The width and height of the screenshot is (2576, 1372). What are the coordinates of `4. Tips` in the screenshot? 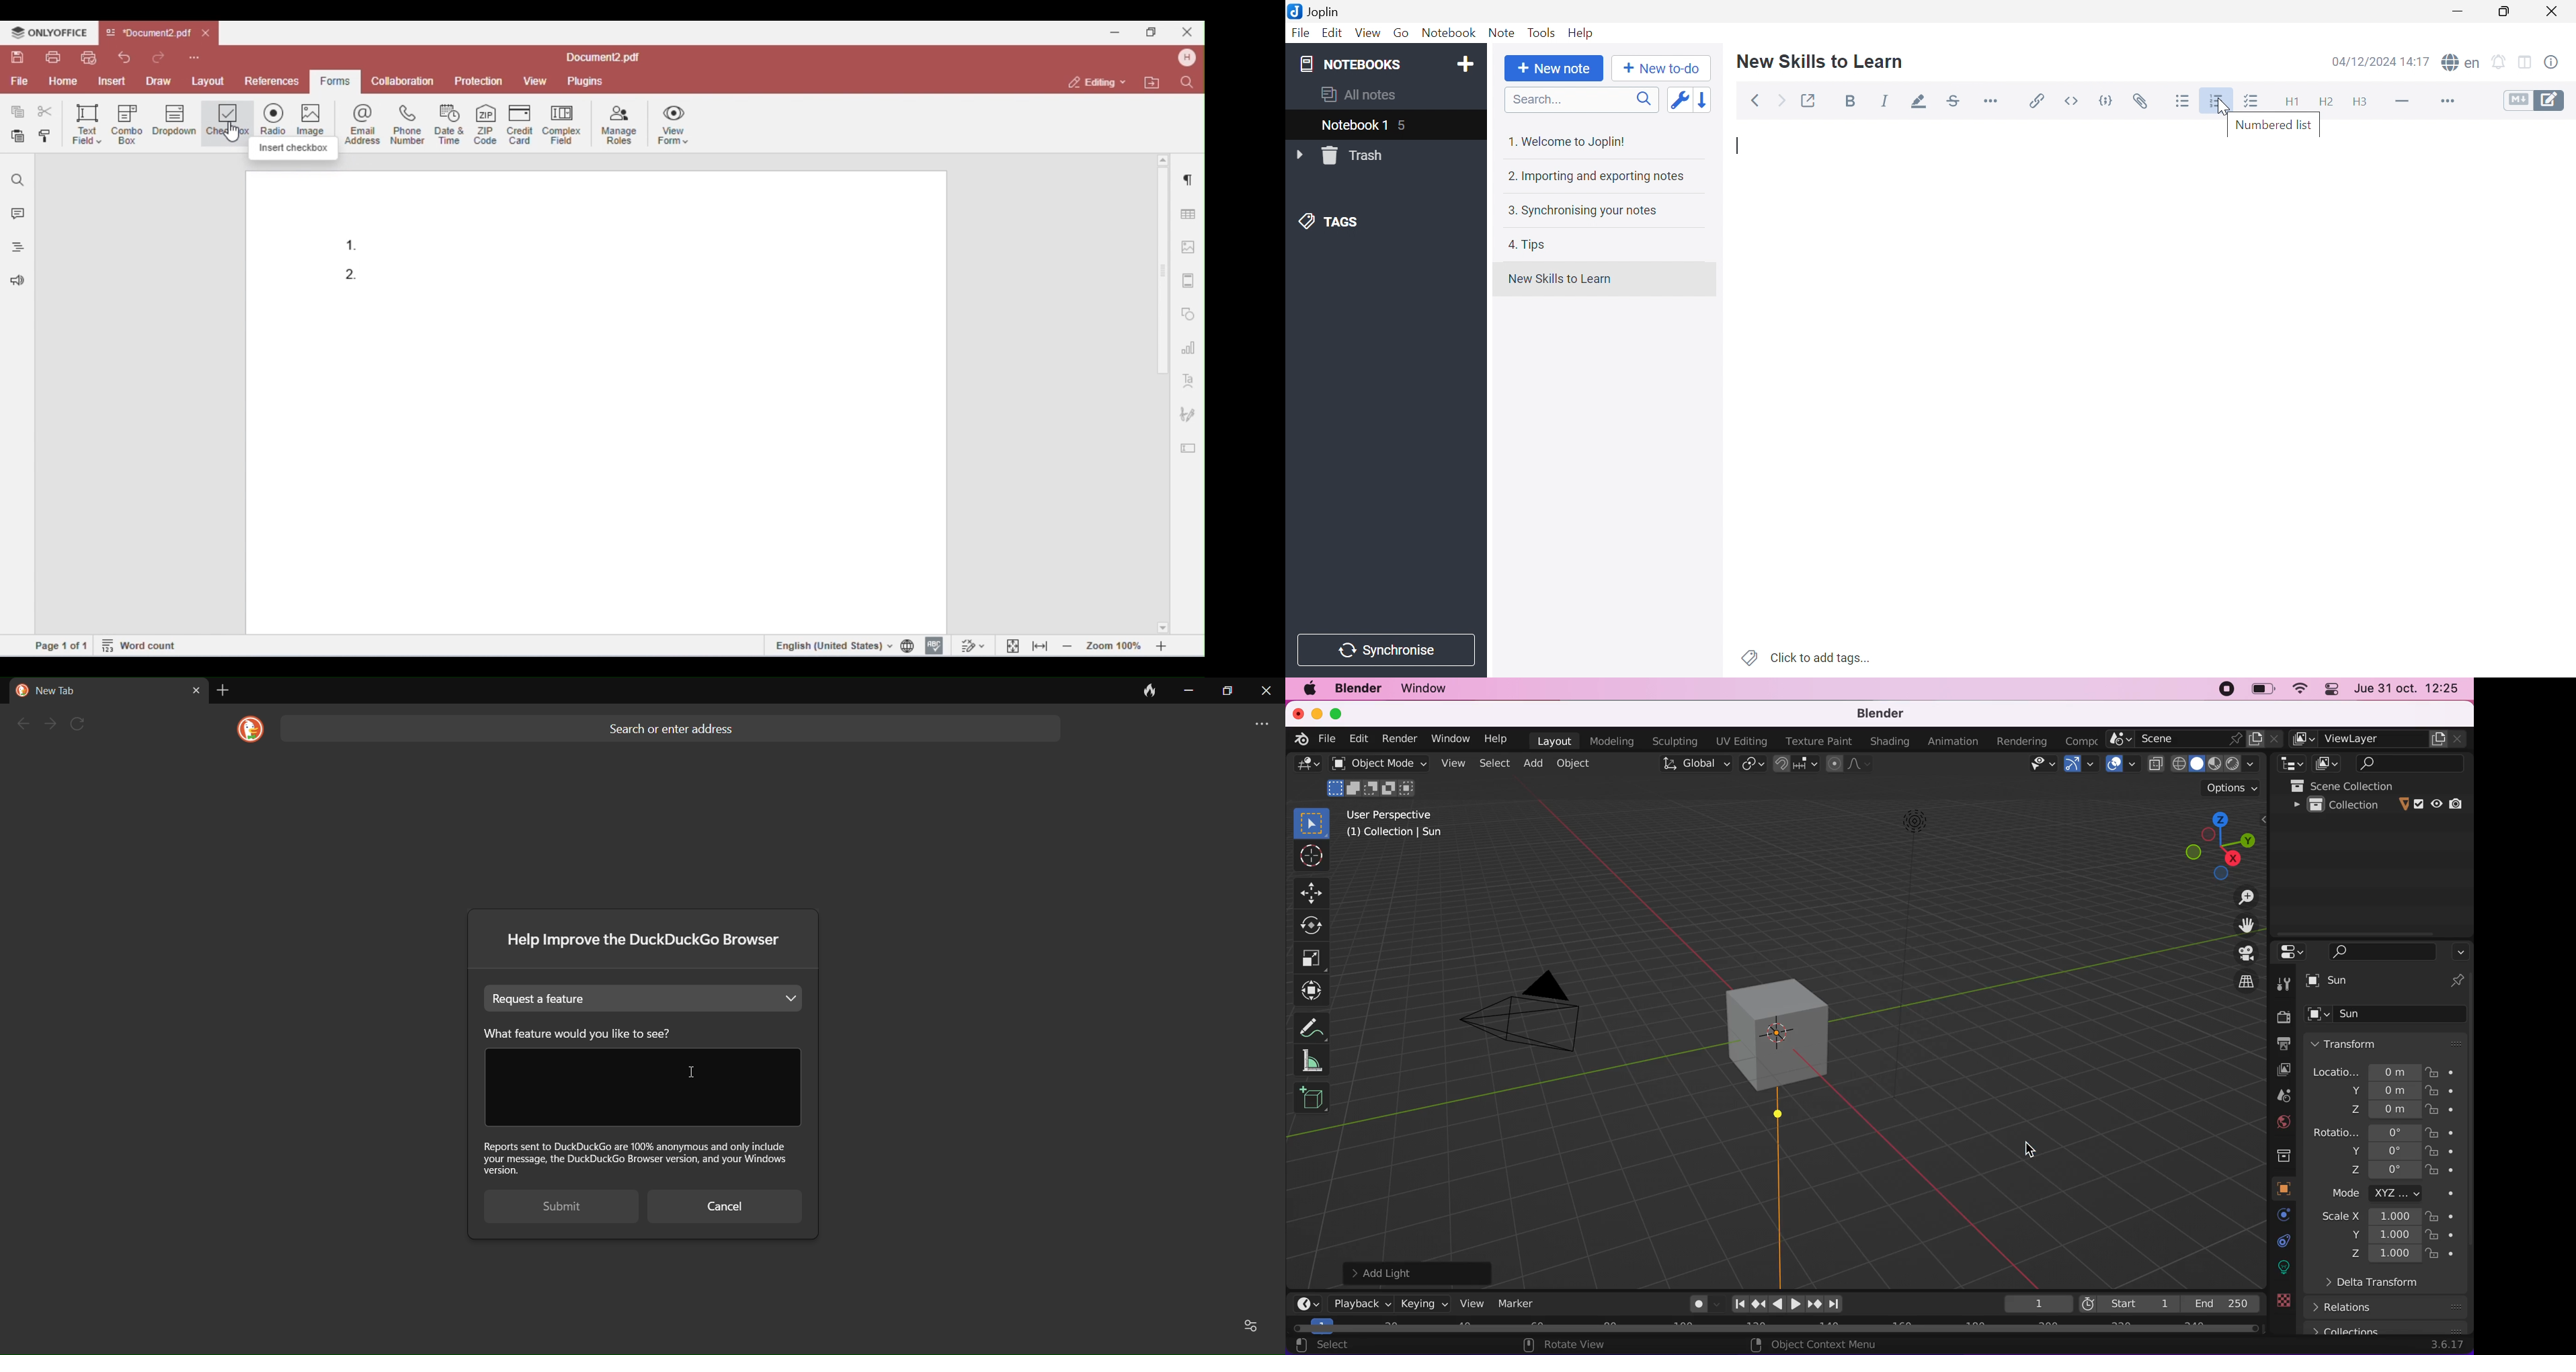 It's located at (1527, 245).